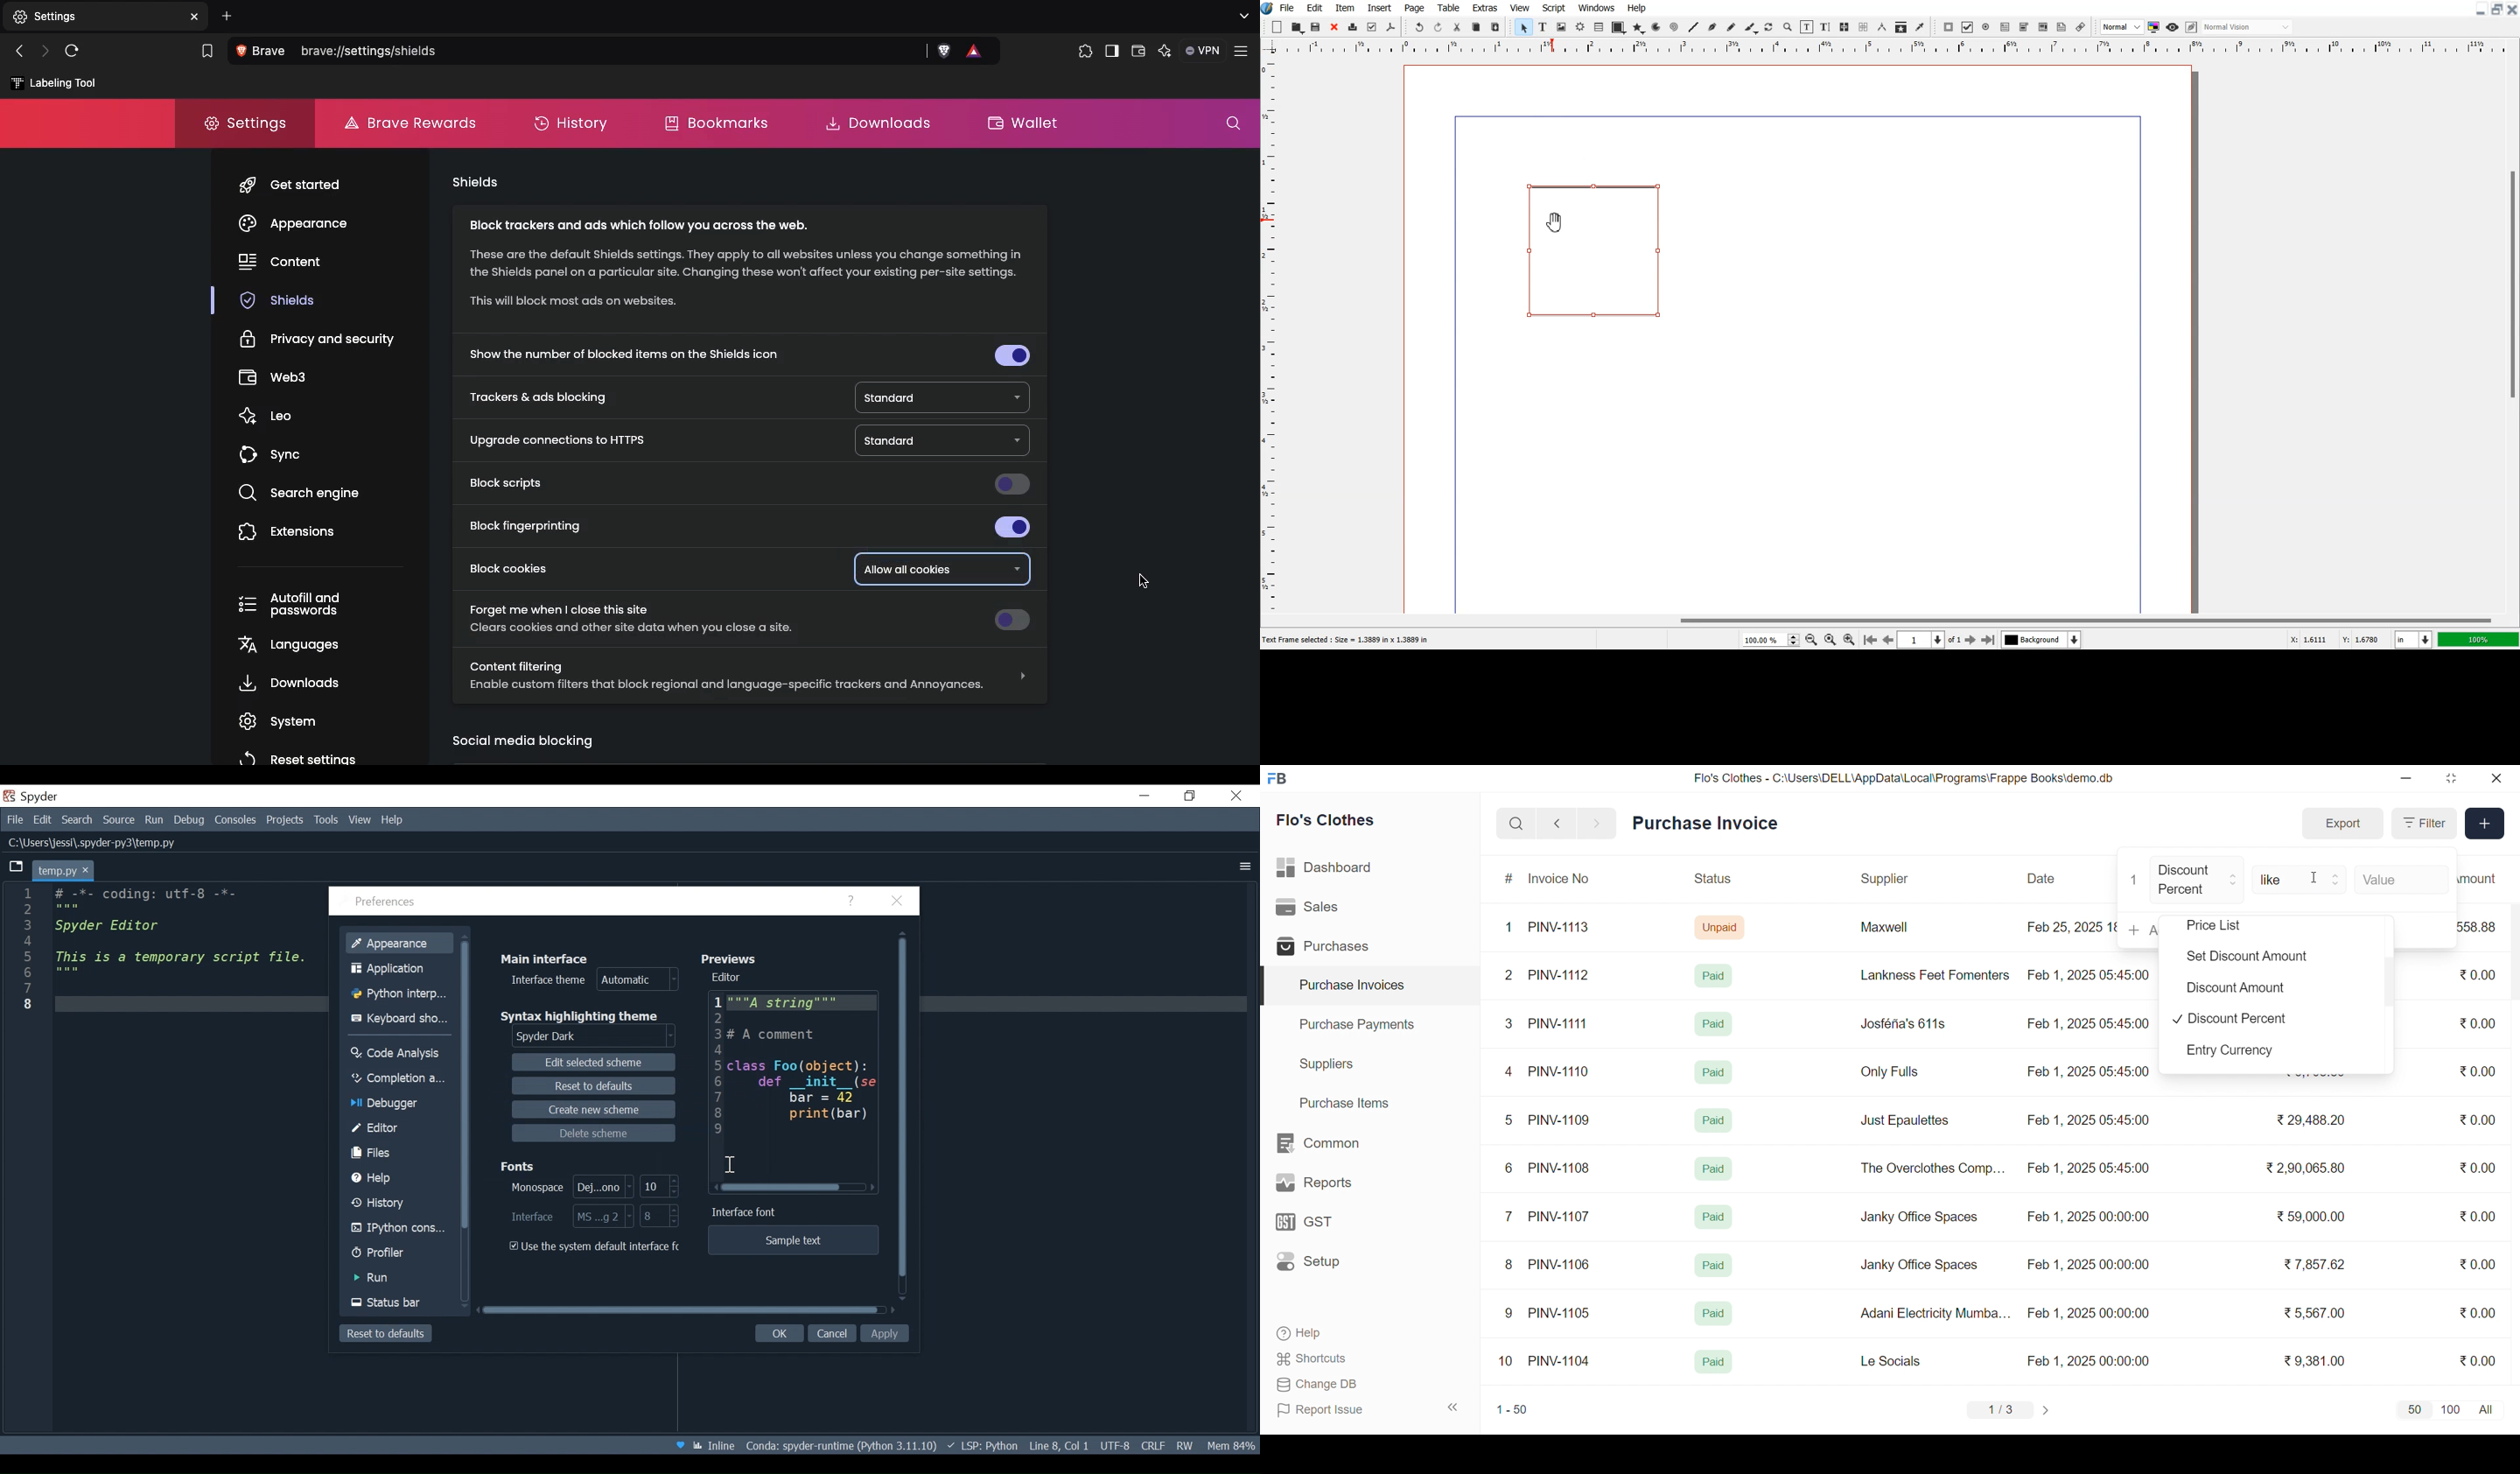 The height and width of the screenshot is (1484, 2520). What do you see at coordinates (2198, 881) in the screenshot?
I see `Discount Percent` at bounding box center [2198, 881].